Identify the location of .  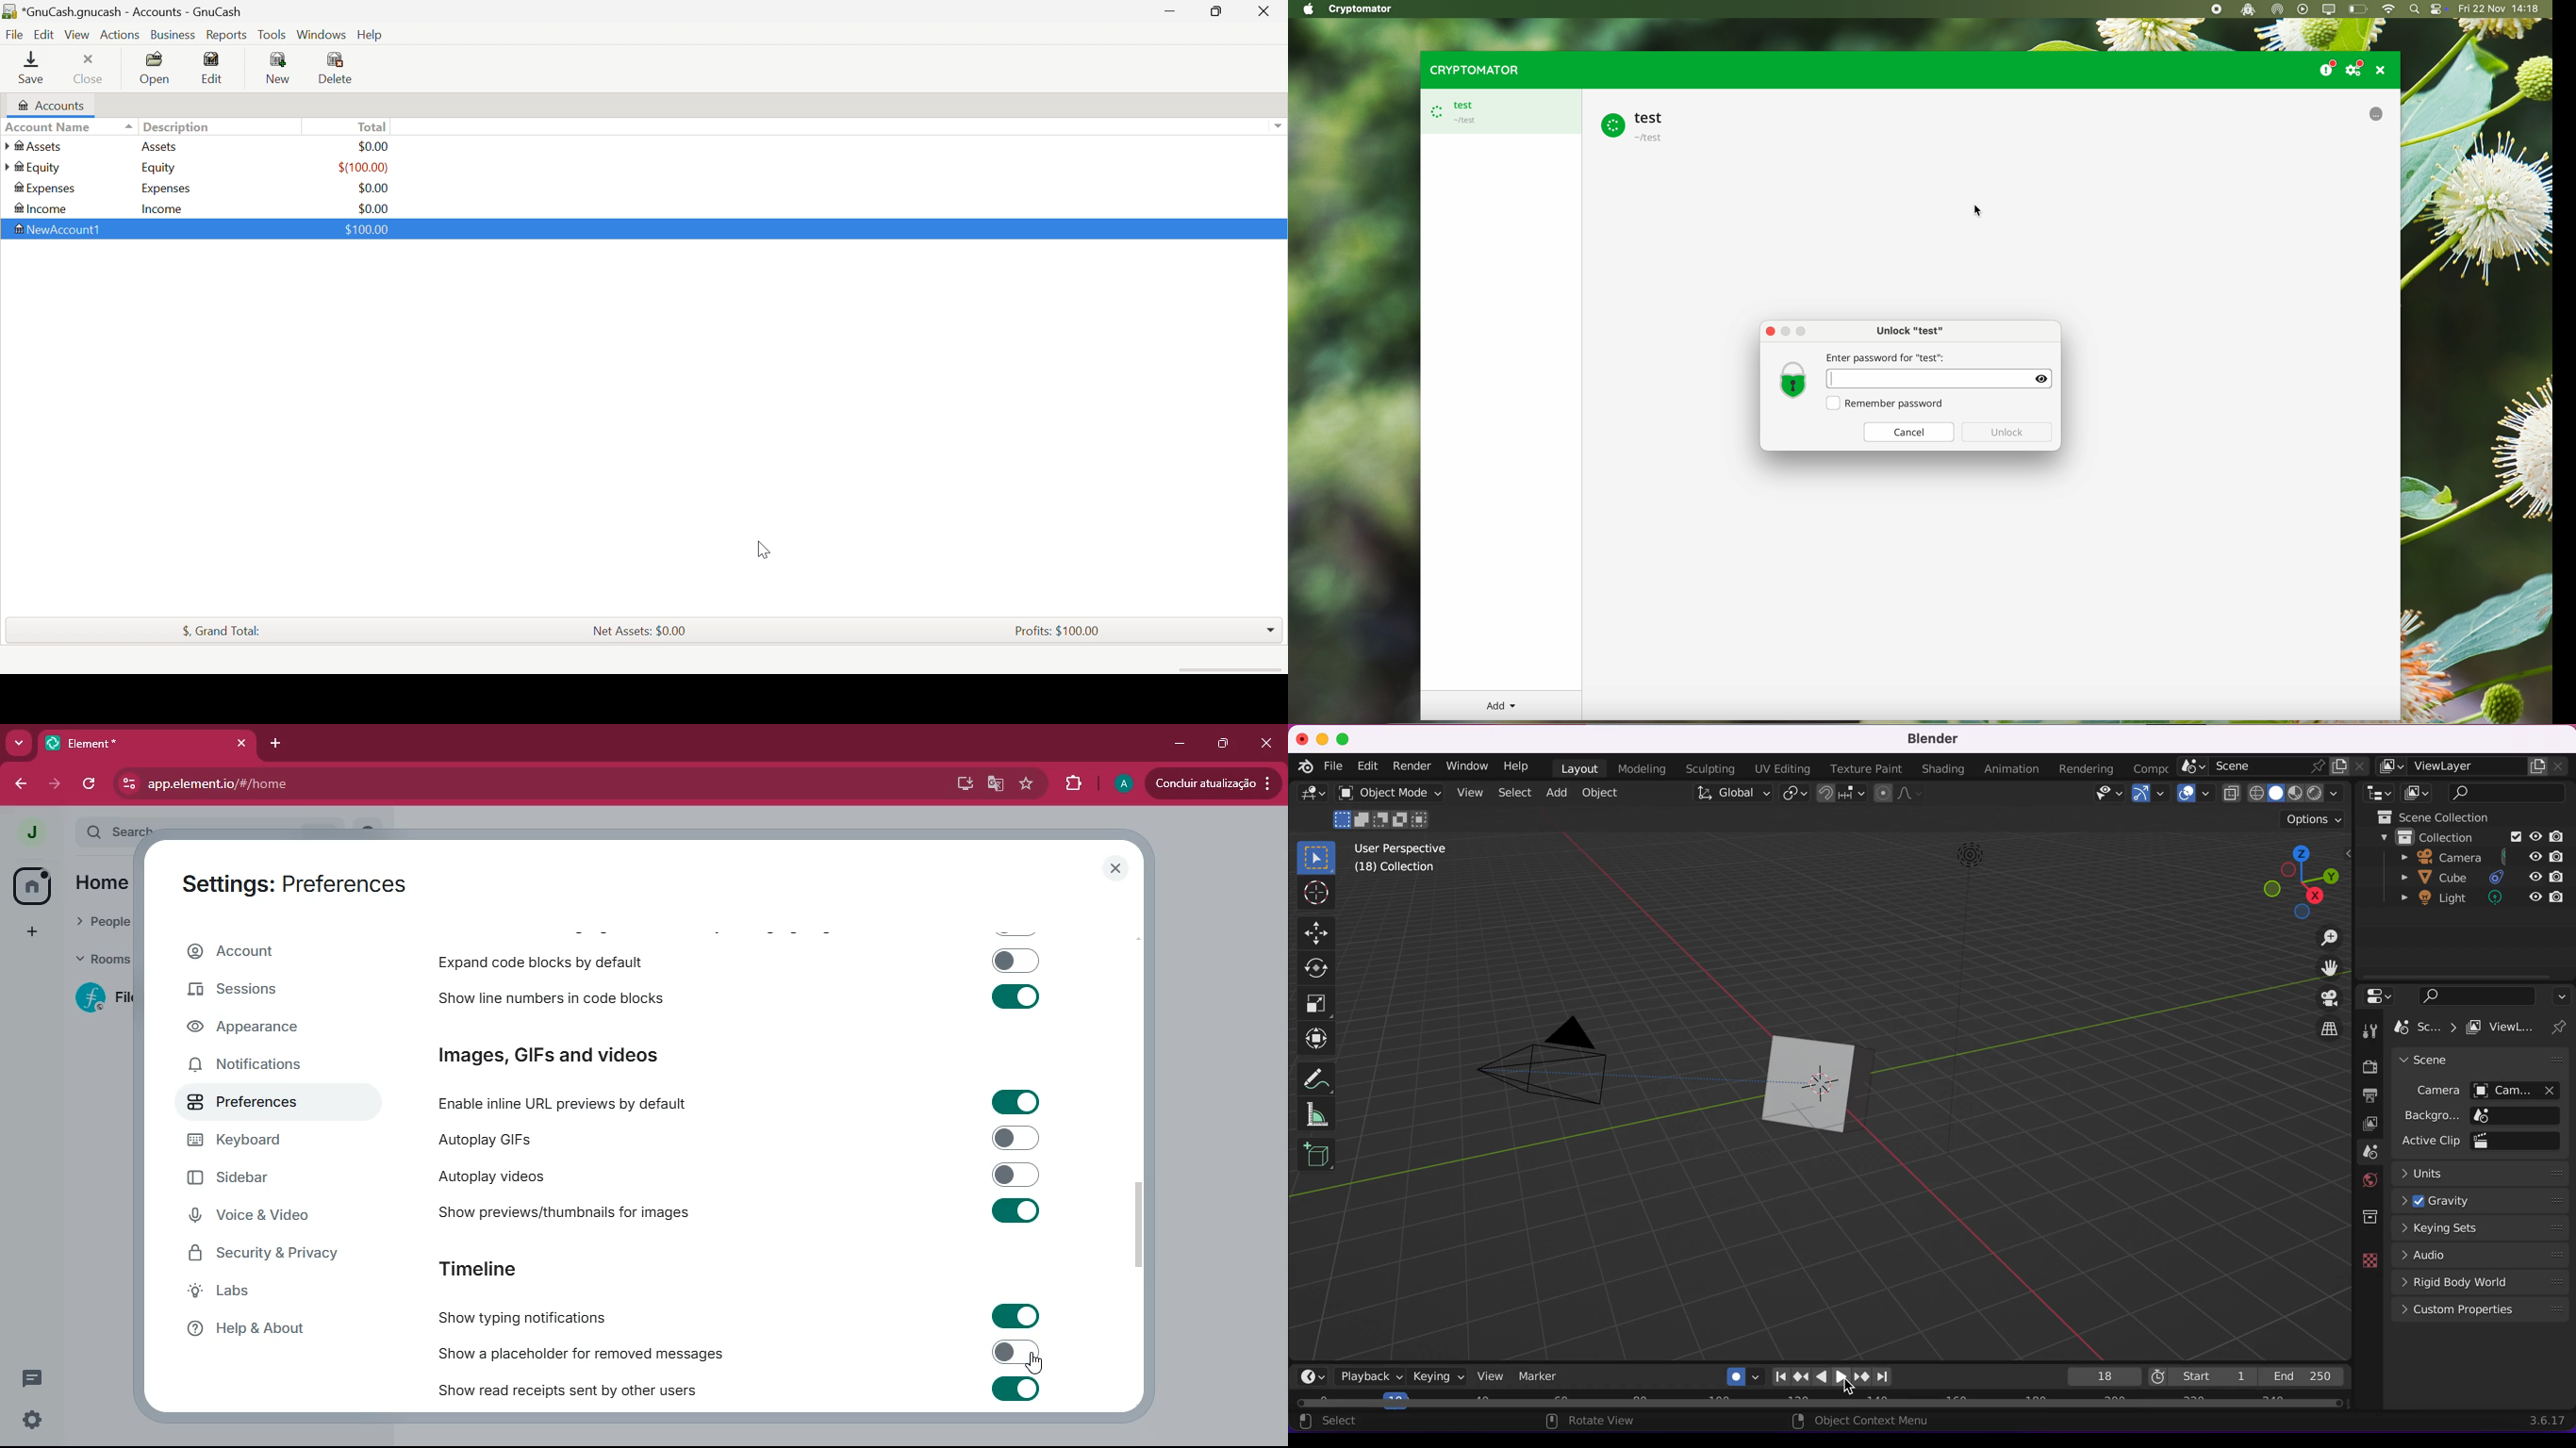
(2150, 767).